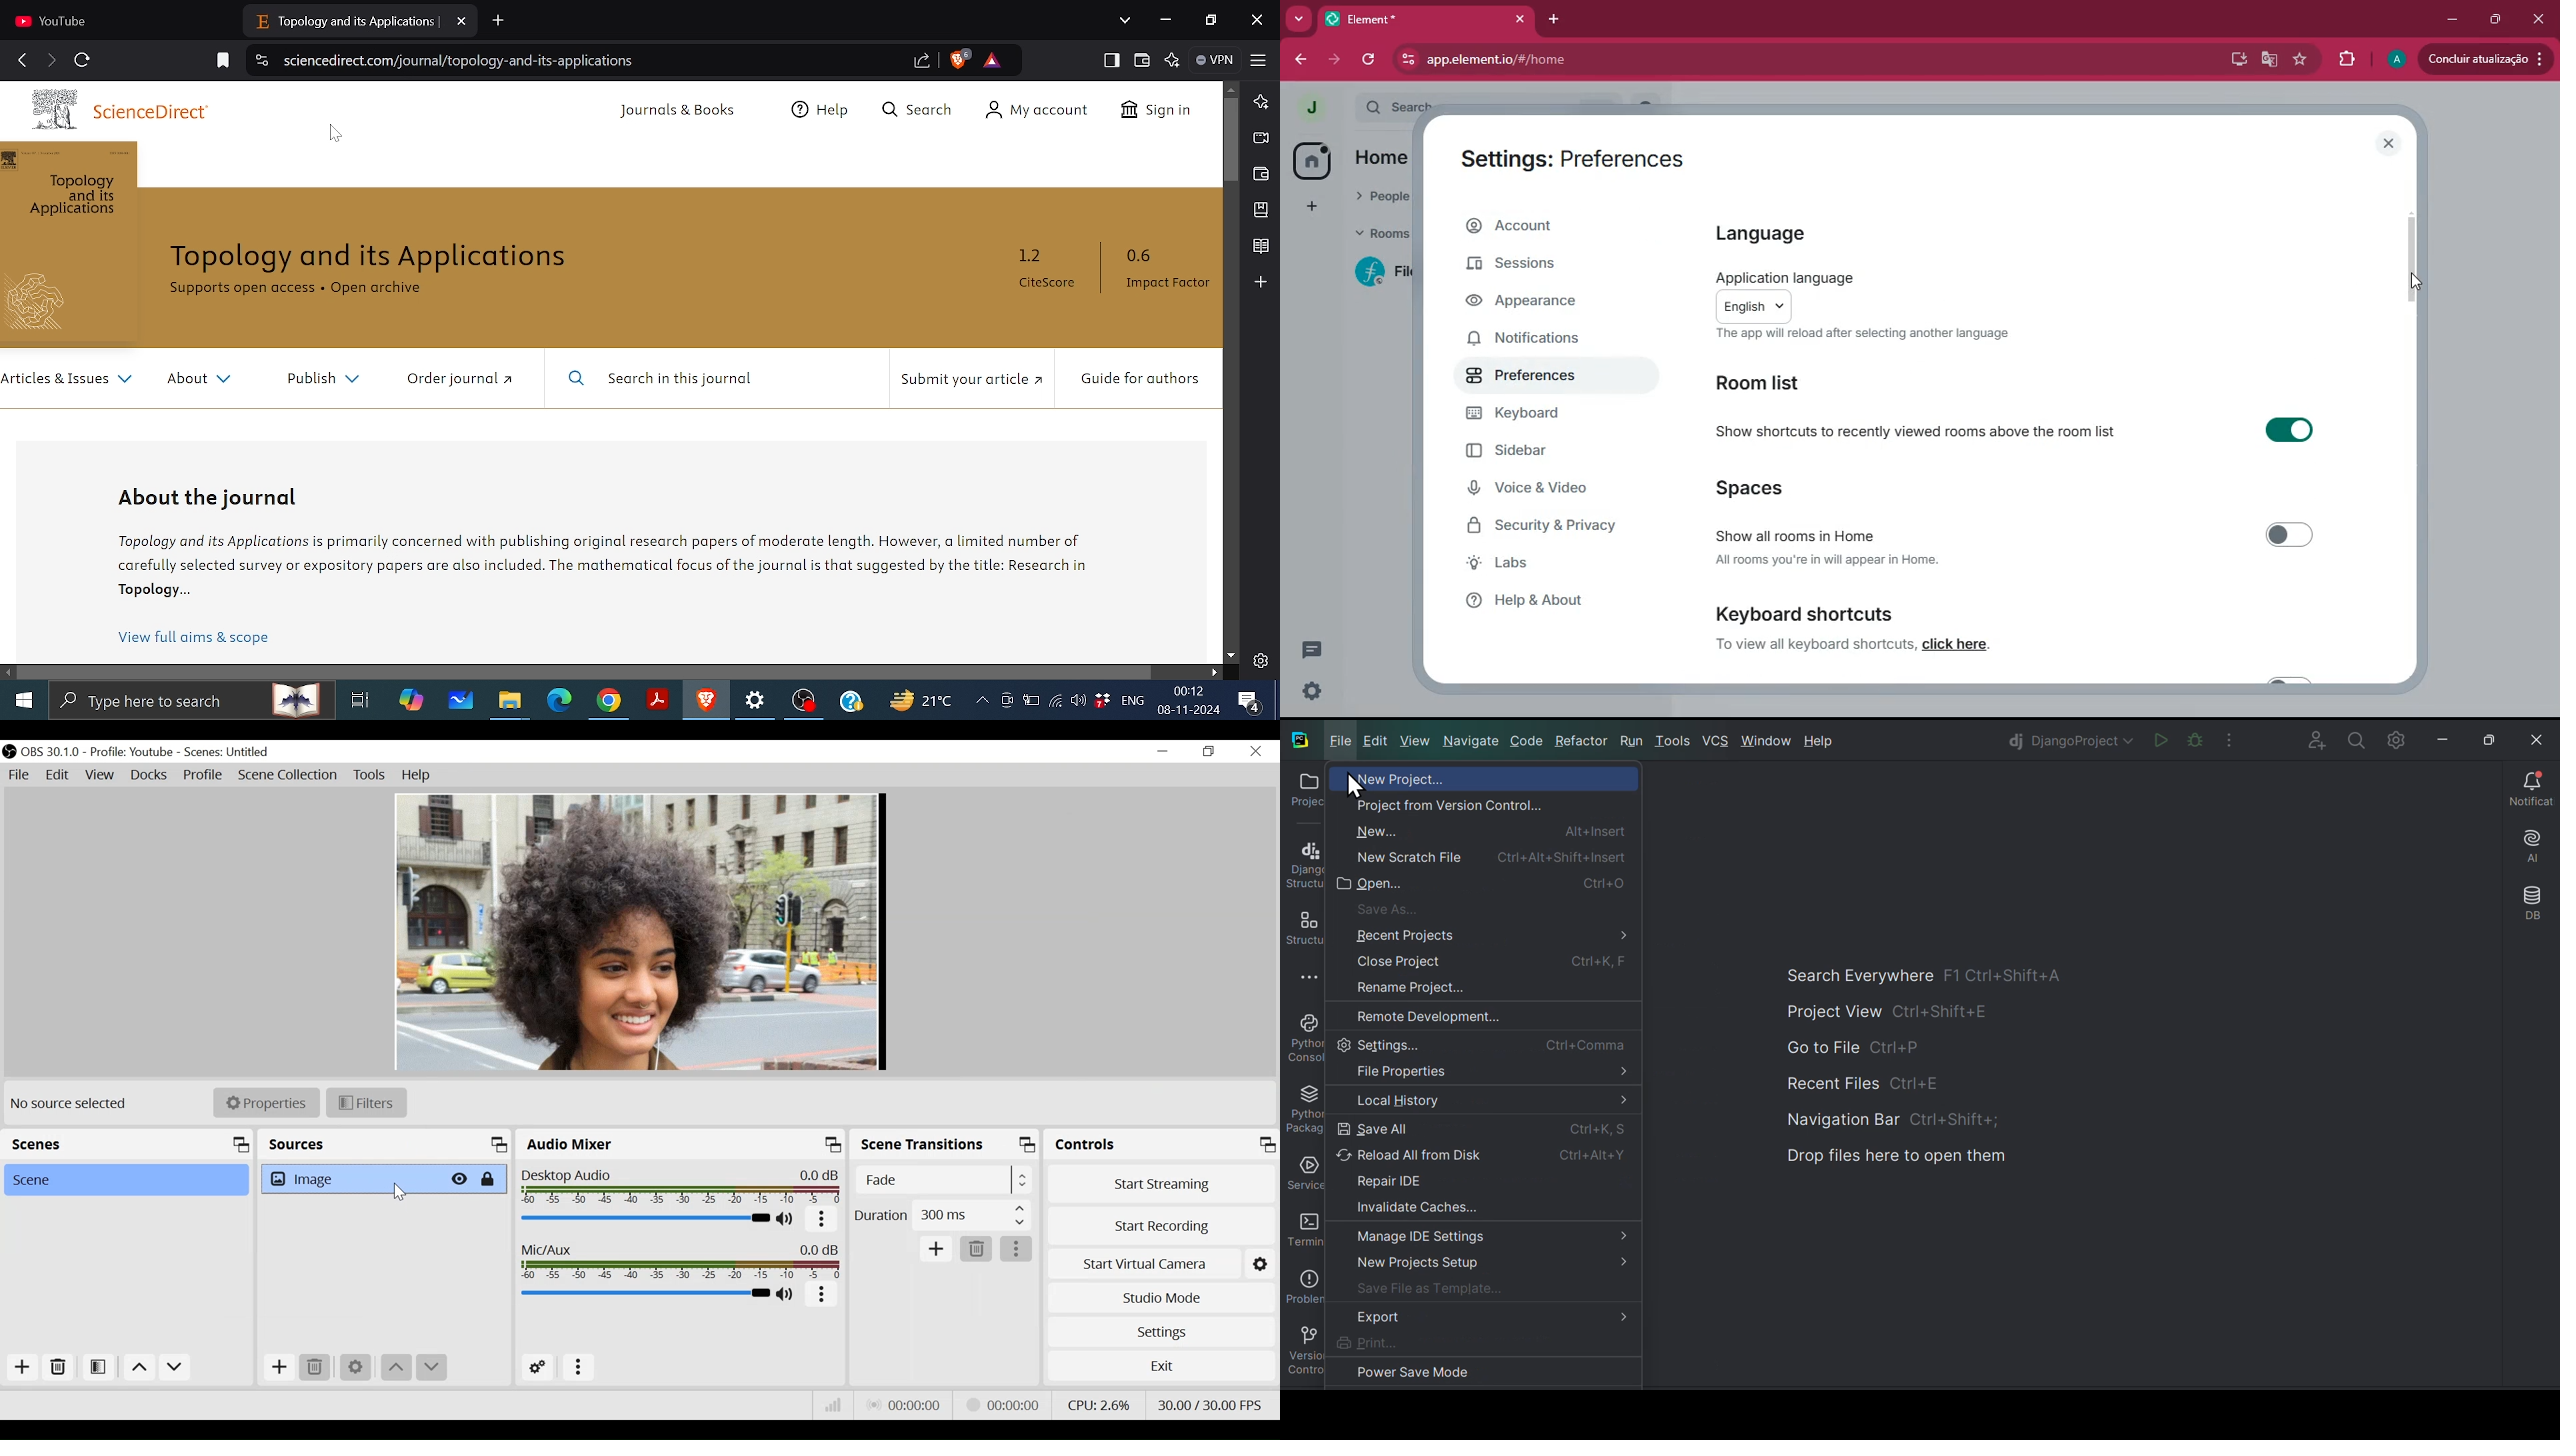 Image resolution: width=2576 pixels, height=1456 pixels. What do you see at coordinates (2301, 61) in the screenshot?
I see `favourite` at bounding box center [2301, 61].